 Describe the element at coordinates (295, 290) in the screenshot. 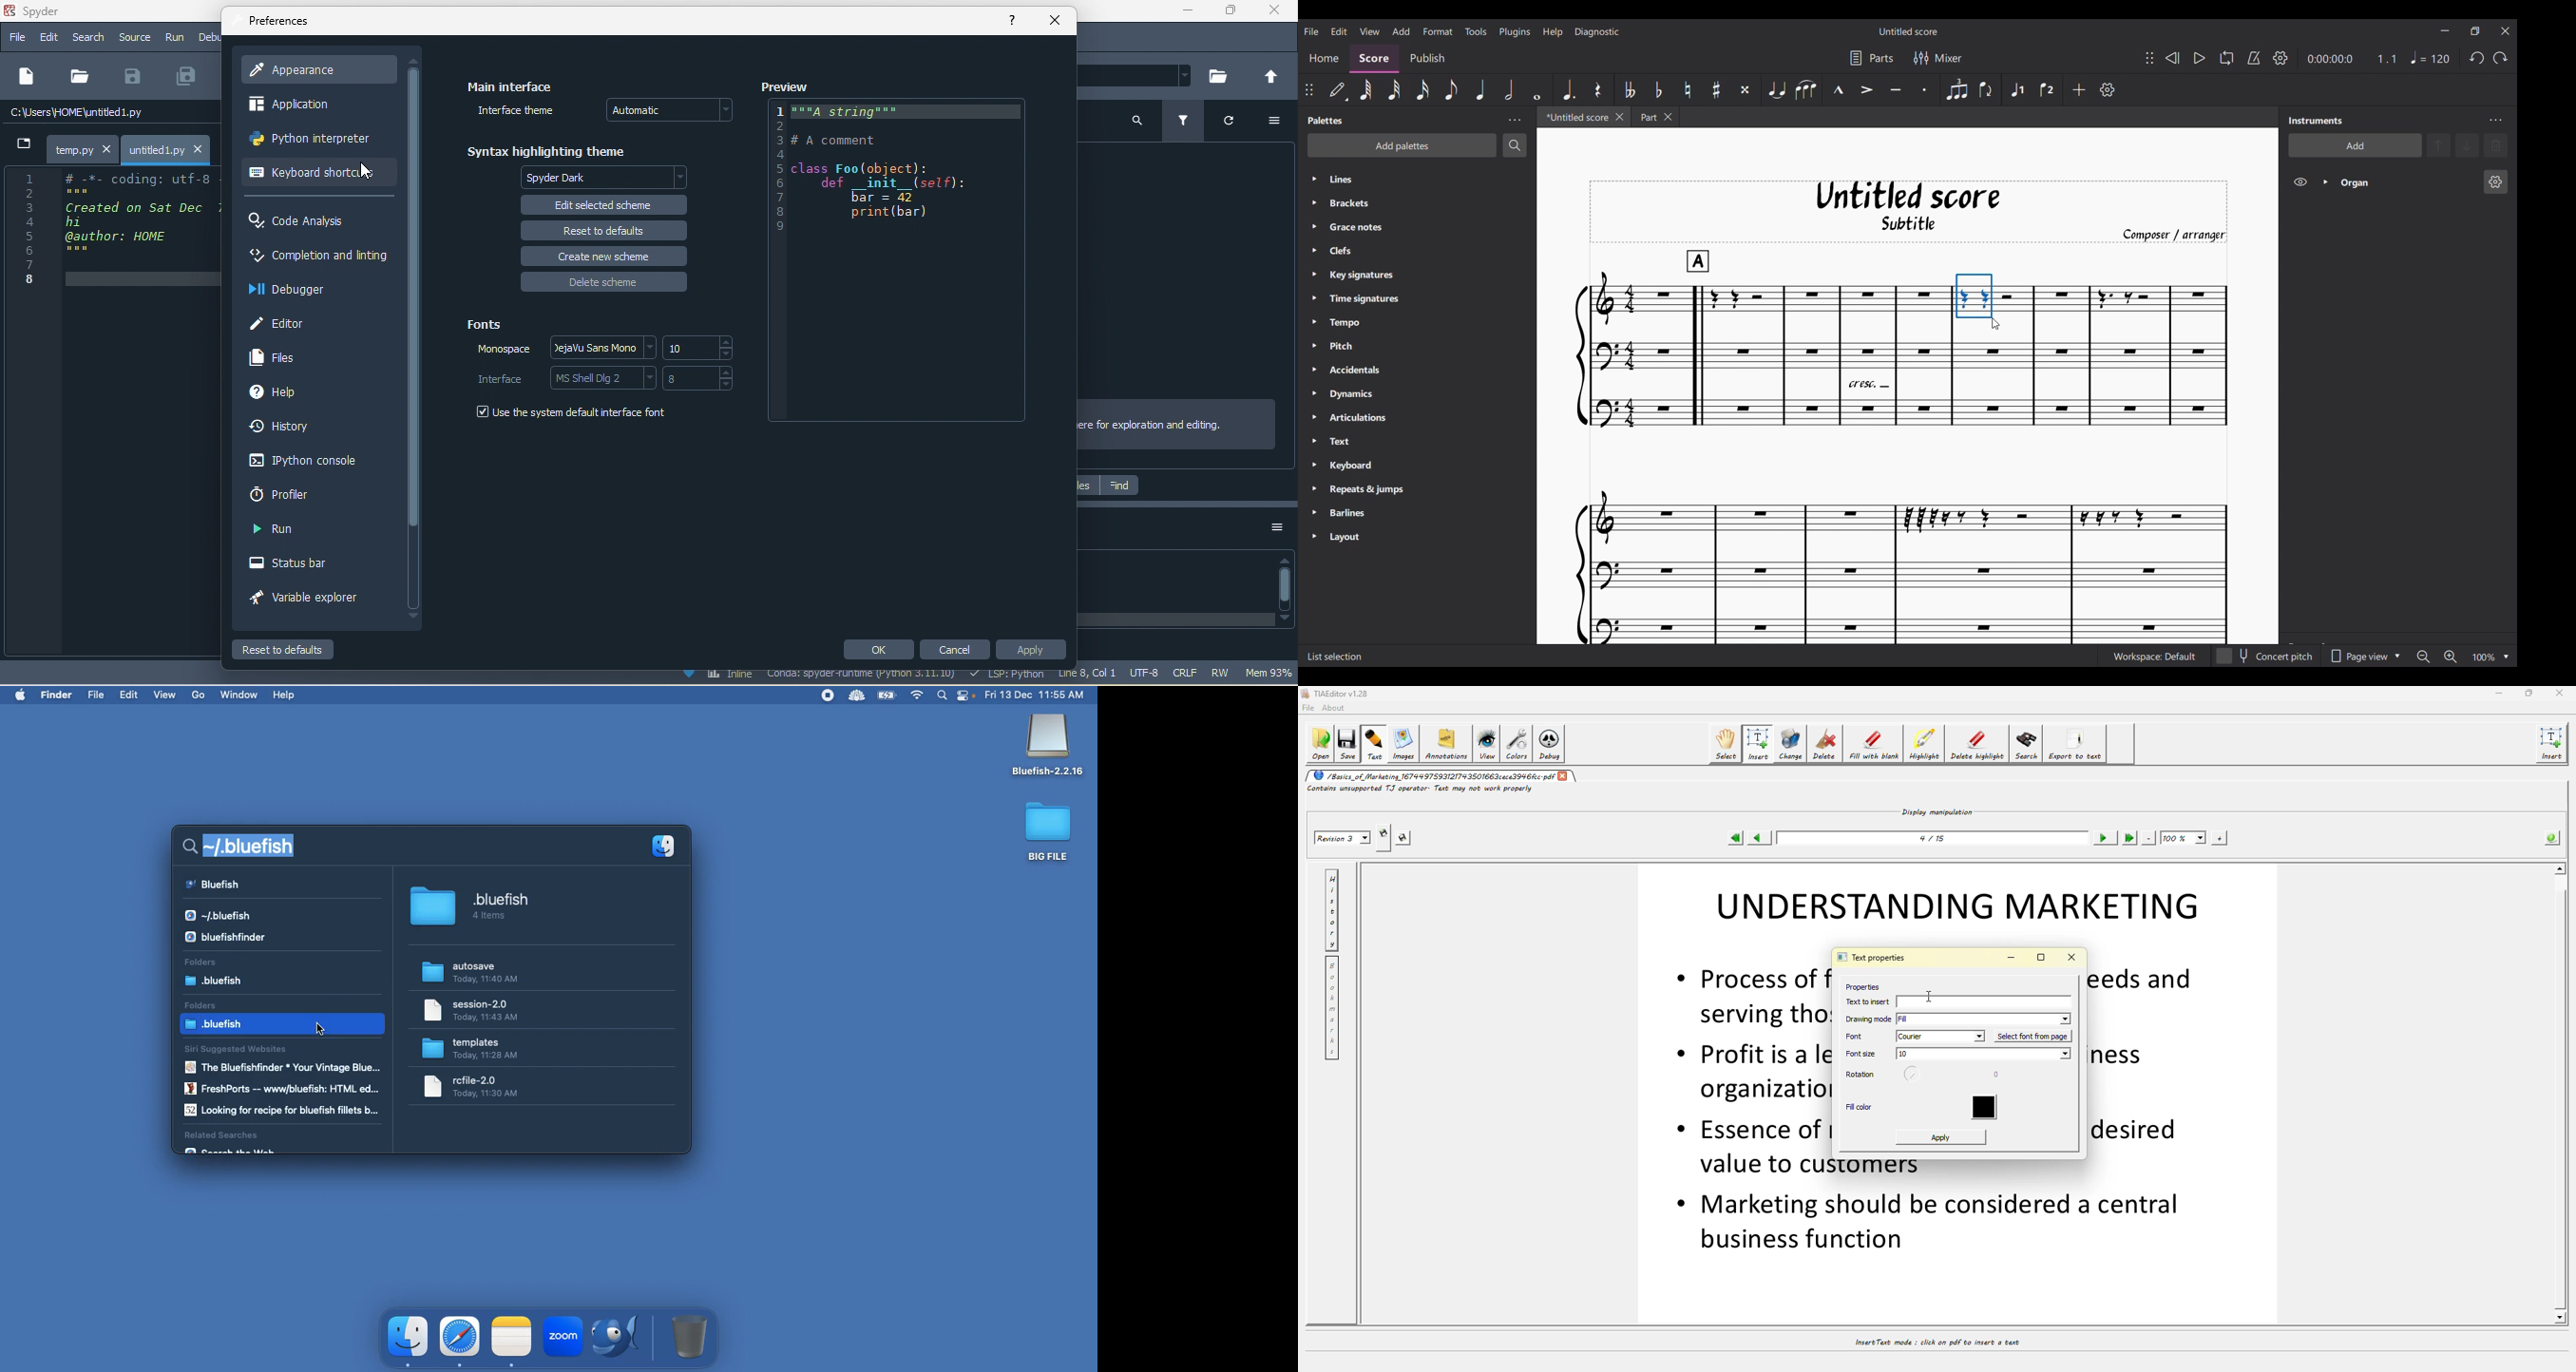

I see `debugger` at that location.